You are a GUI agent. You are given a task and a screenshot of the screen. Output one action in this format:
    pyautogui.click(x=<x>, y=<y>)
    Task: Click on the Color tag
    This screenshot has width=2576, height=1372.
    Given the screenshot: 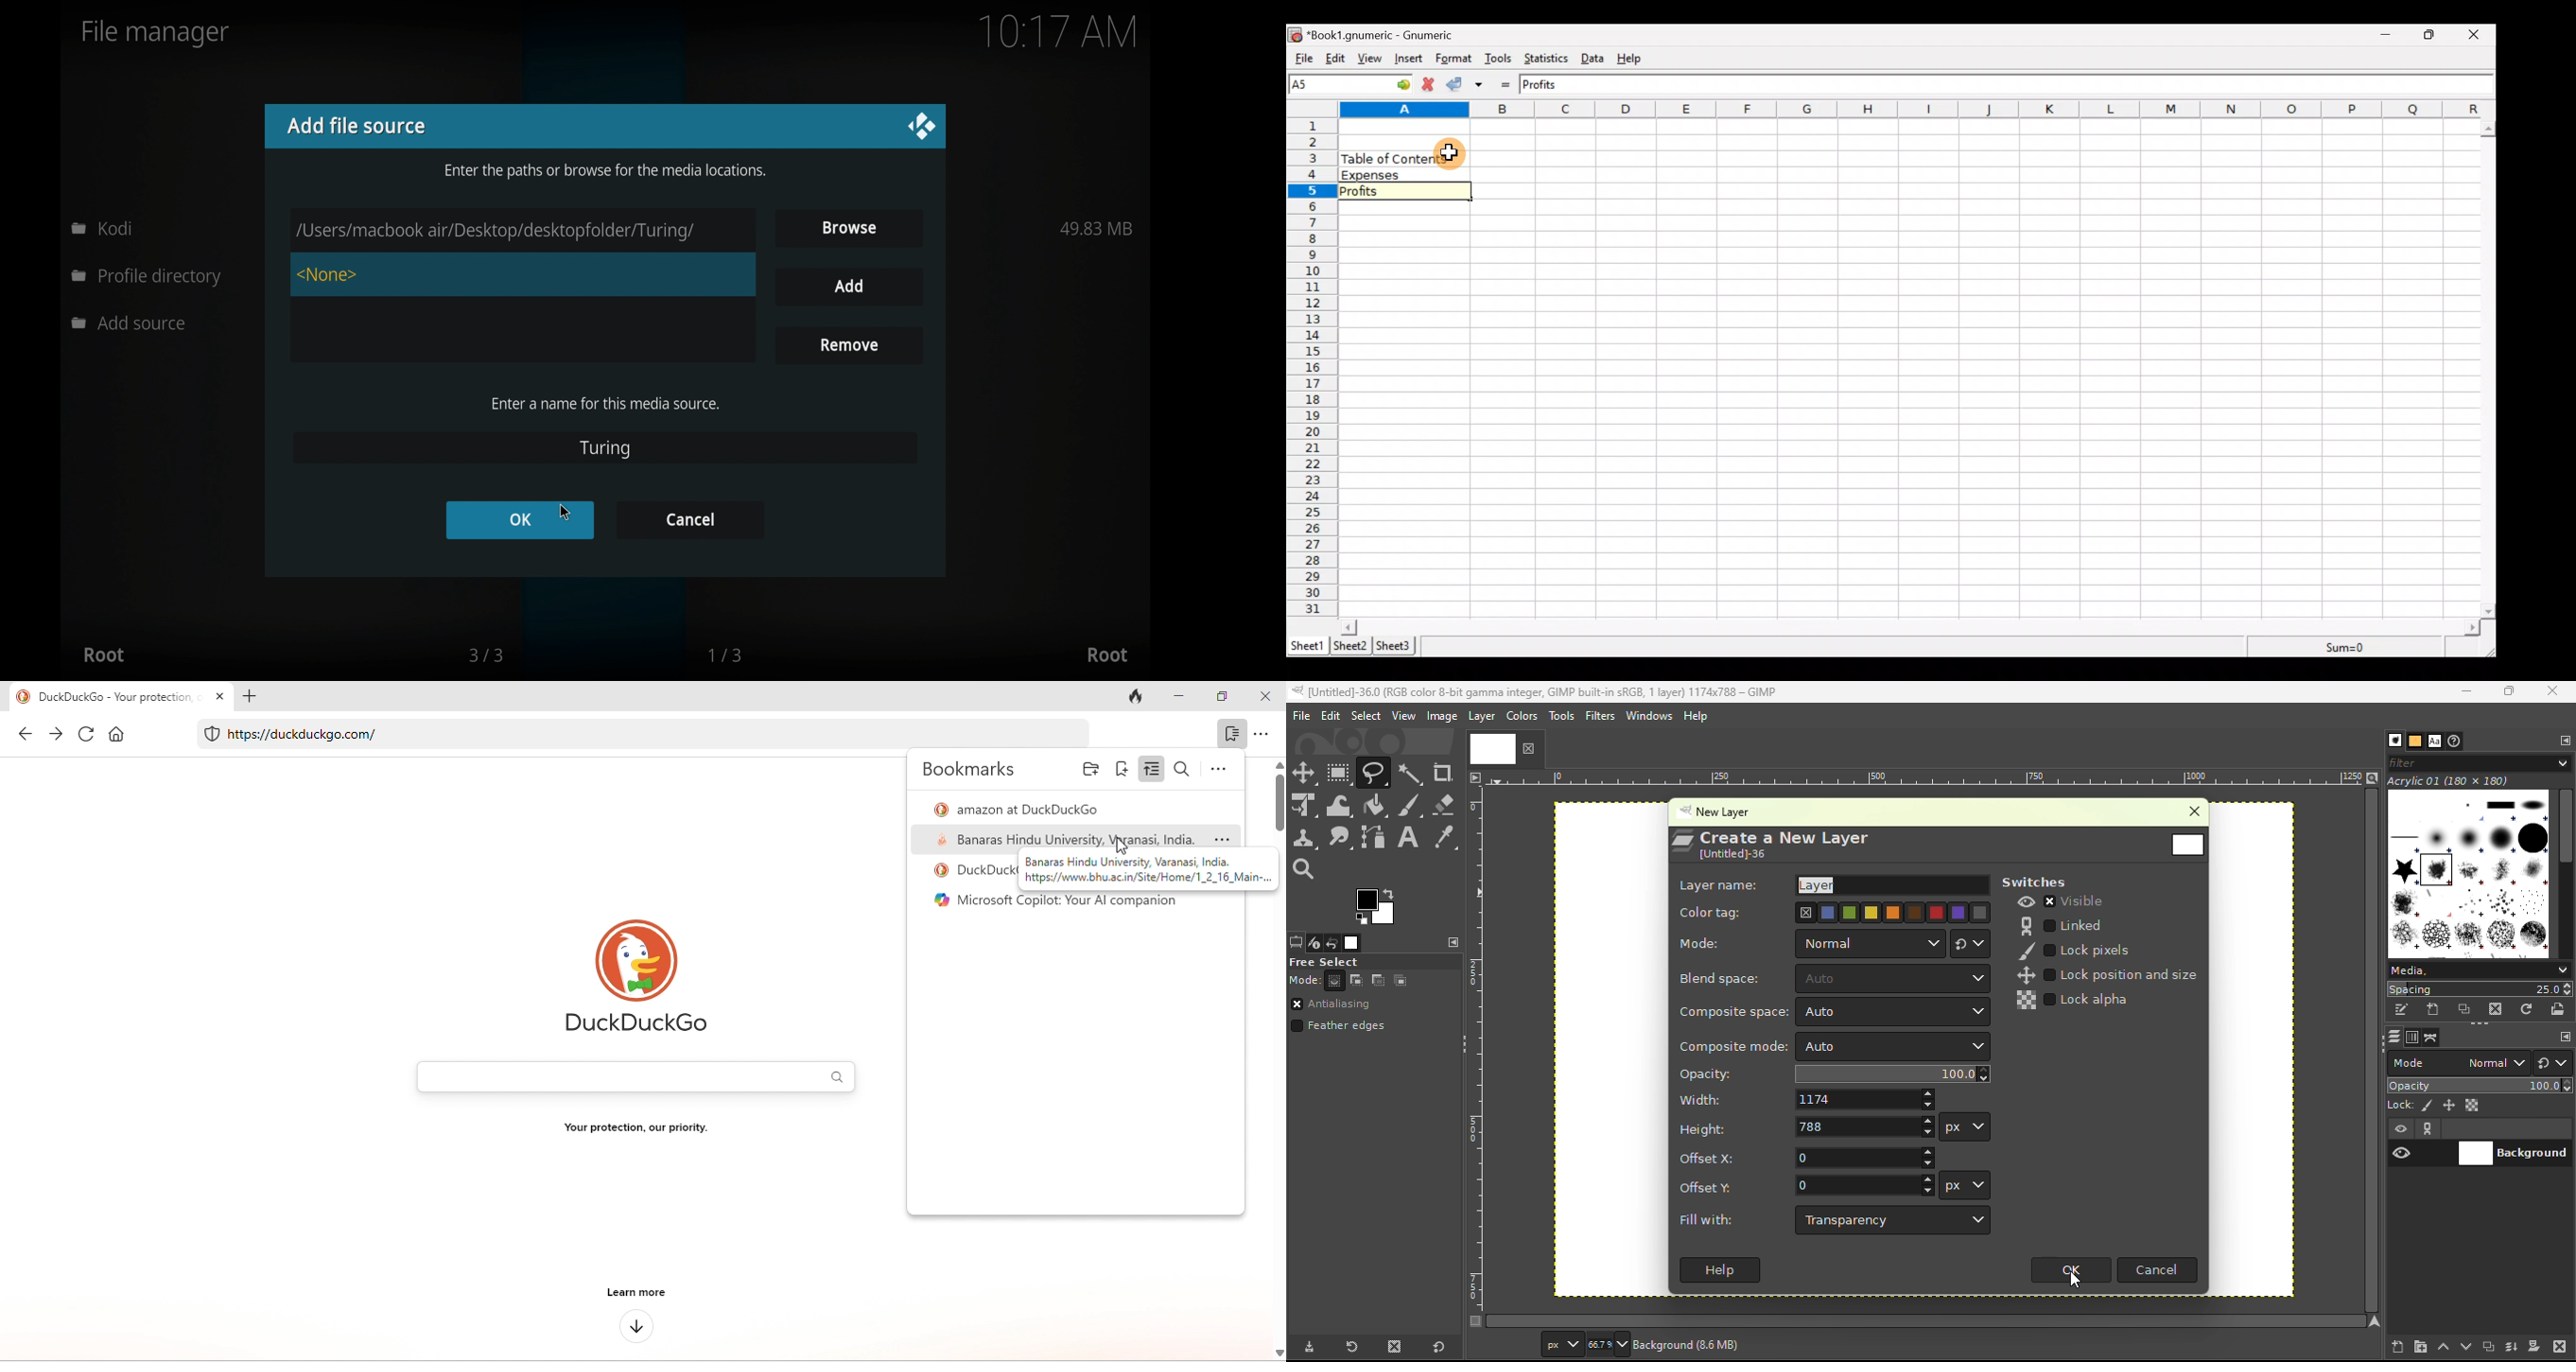 What is the action you would take?
    pyautogui.click(x=1835, y=912)
    